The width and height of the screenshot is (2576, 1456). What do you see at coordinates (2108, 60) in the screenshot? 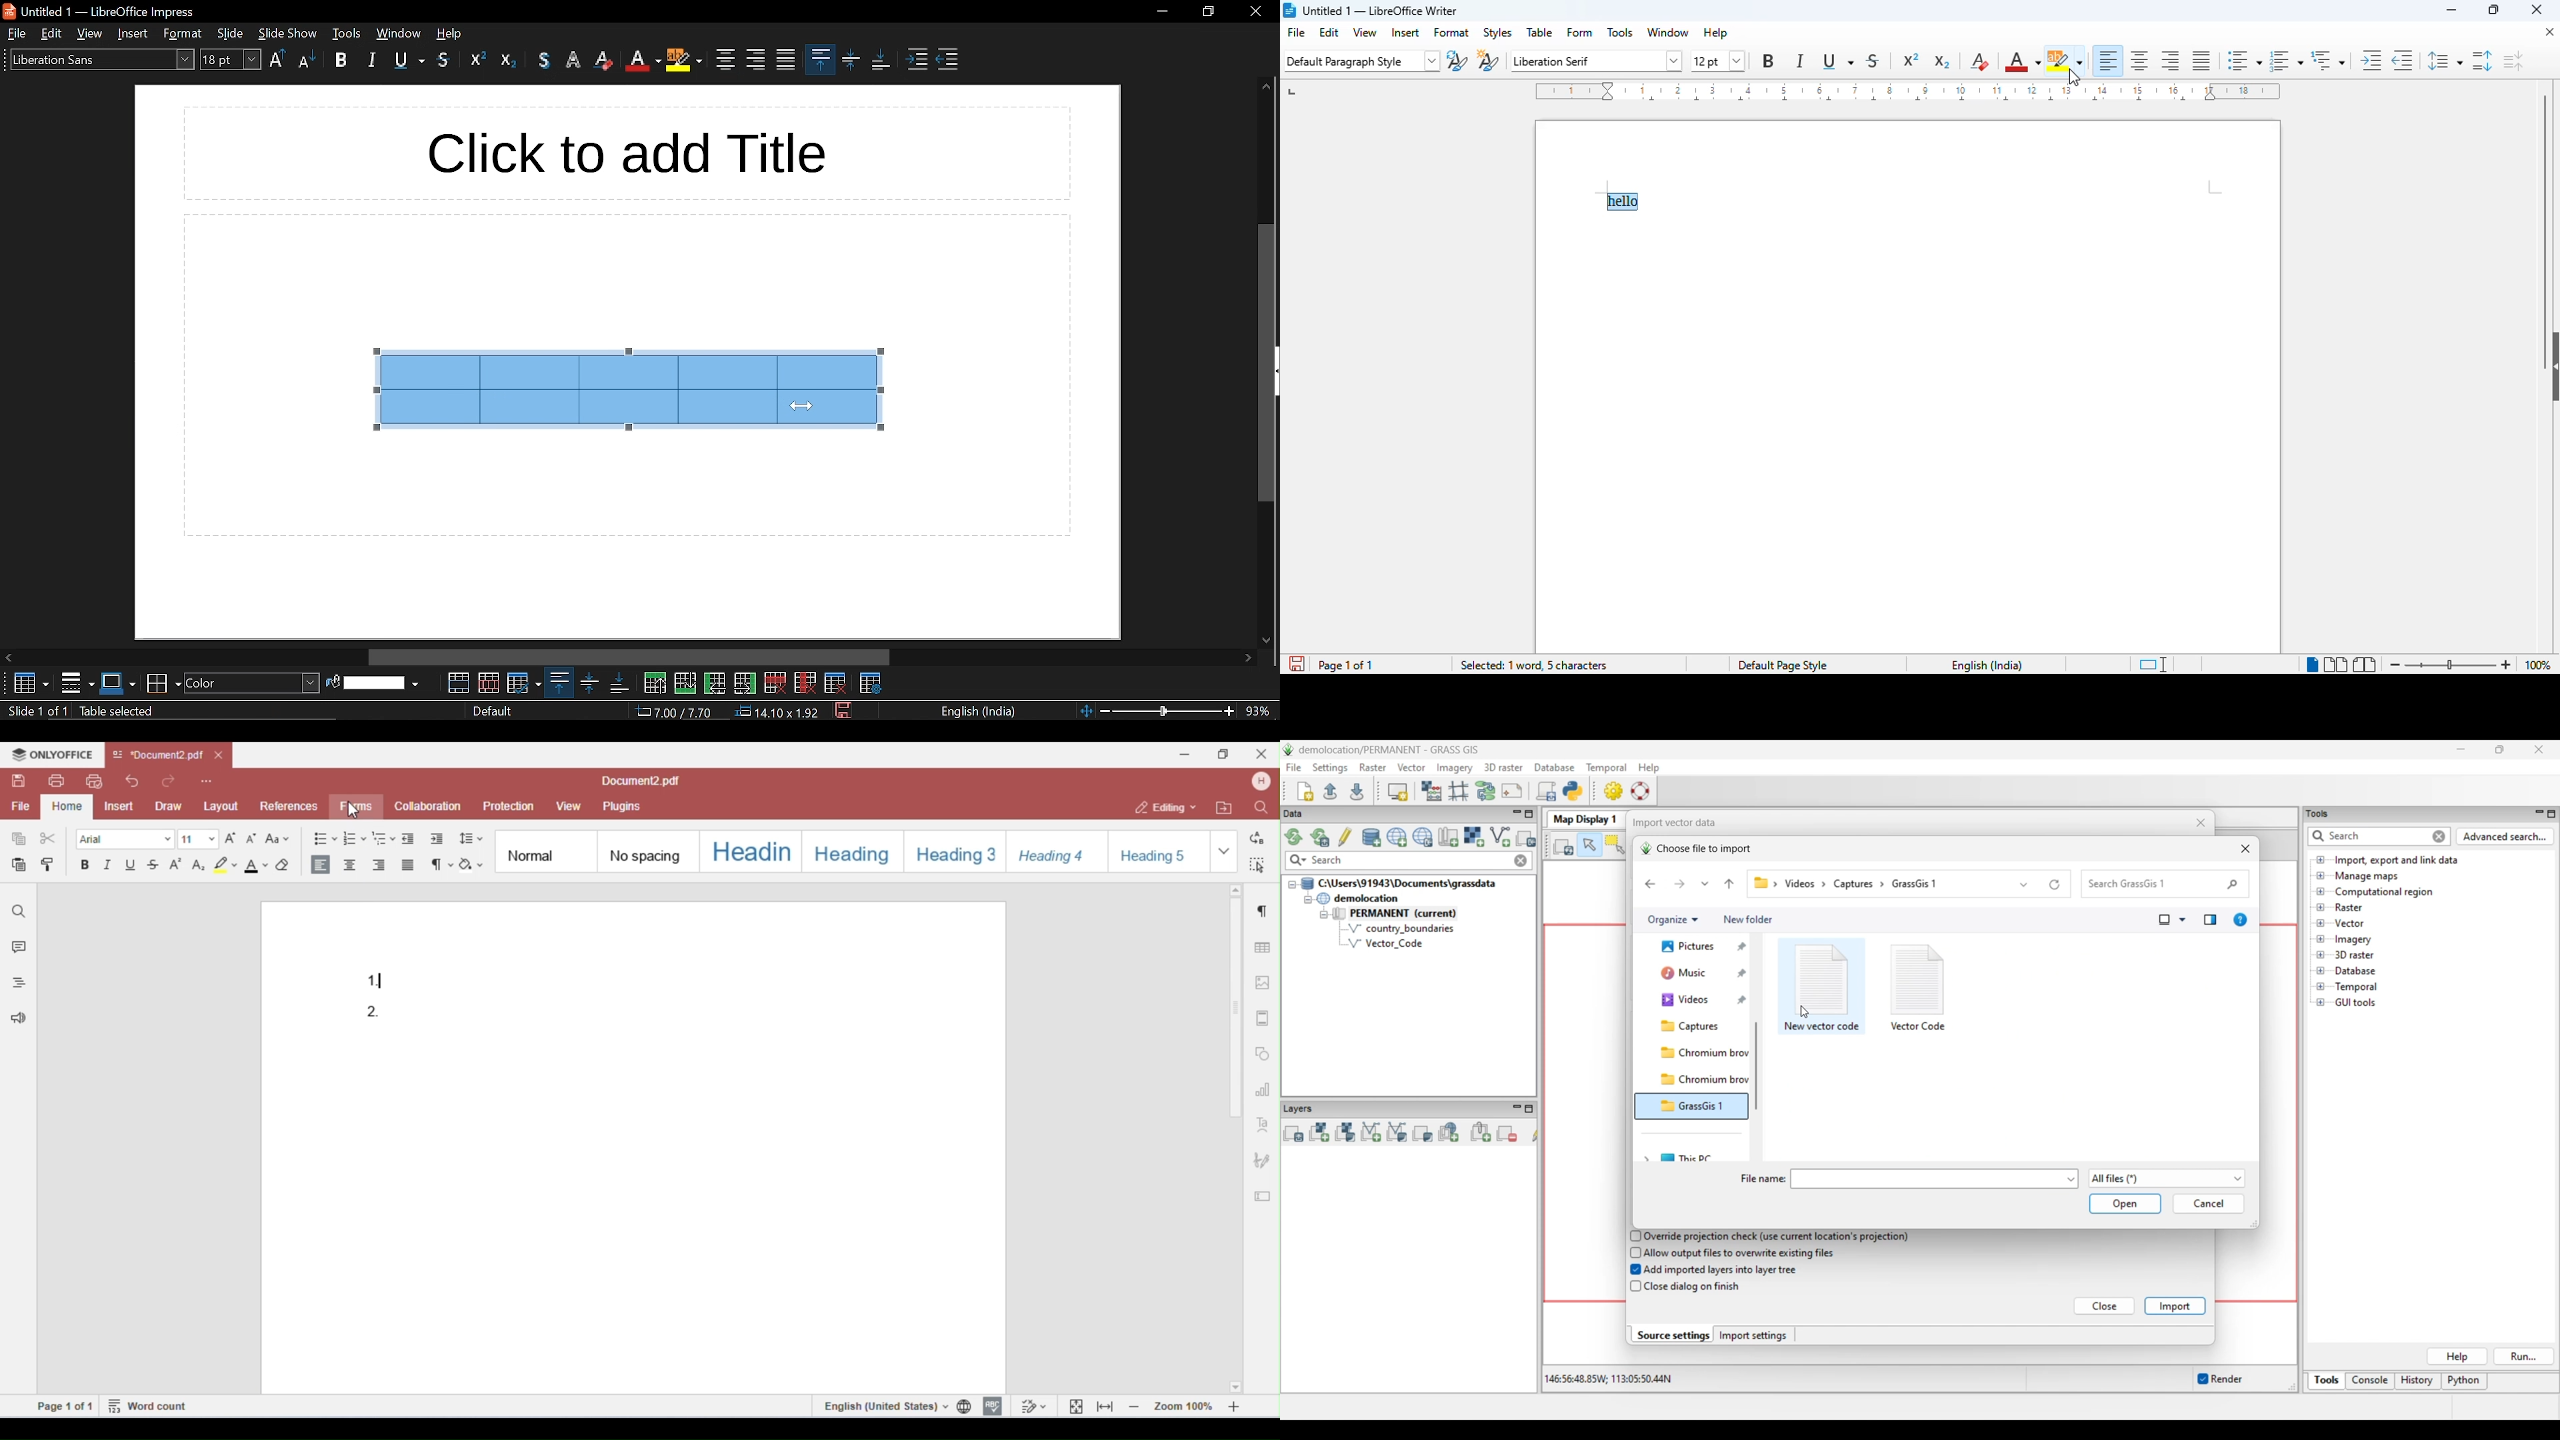
I see `align left` at bounding box center [2108, 60].